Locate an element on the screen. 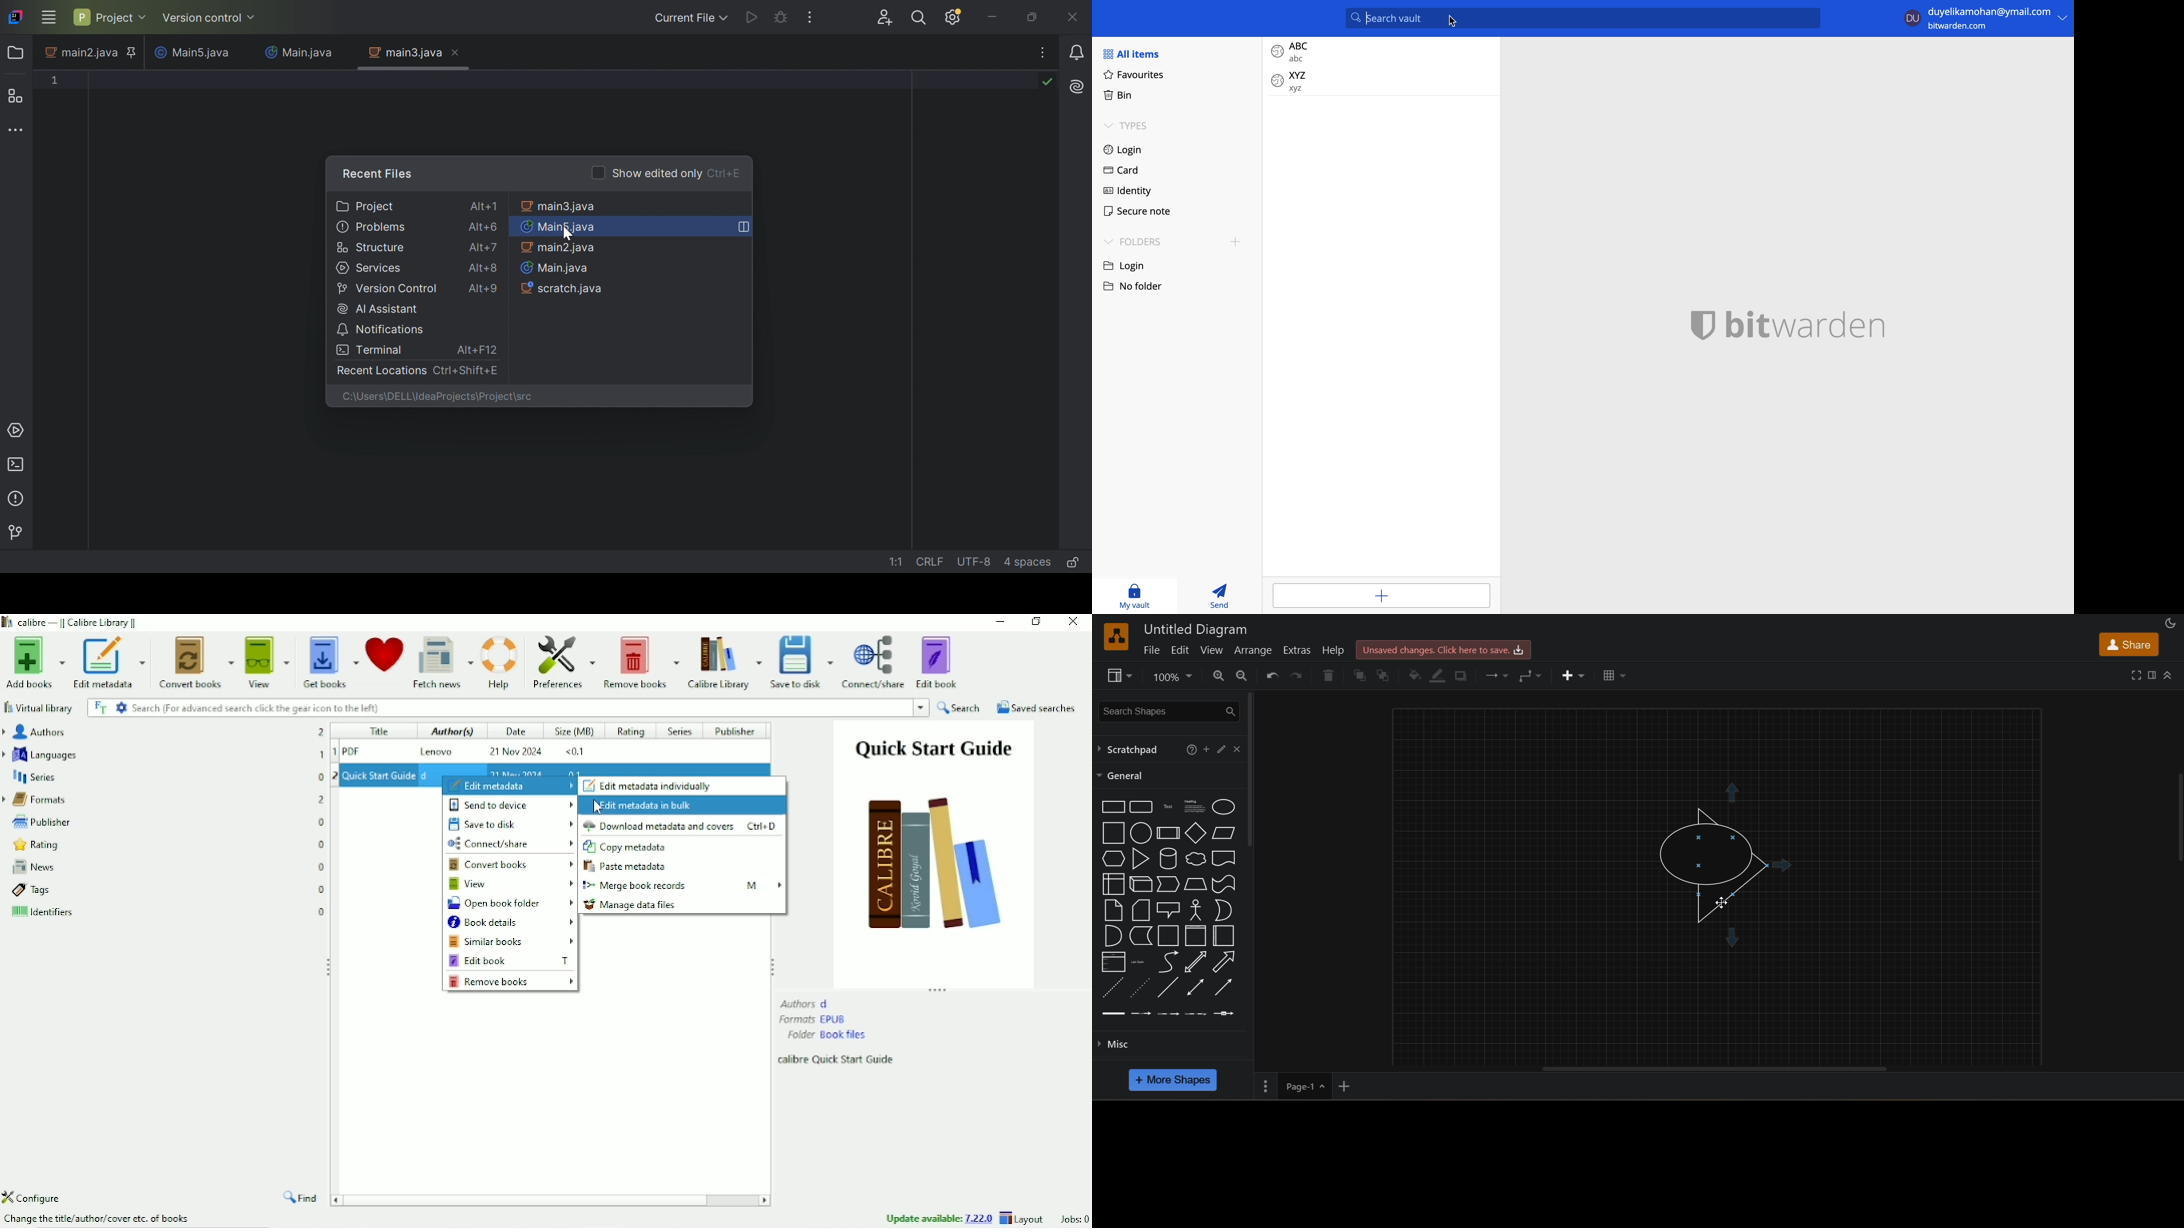  Publisher is located at coordinates (740, 731).